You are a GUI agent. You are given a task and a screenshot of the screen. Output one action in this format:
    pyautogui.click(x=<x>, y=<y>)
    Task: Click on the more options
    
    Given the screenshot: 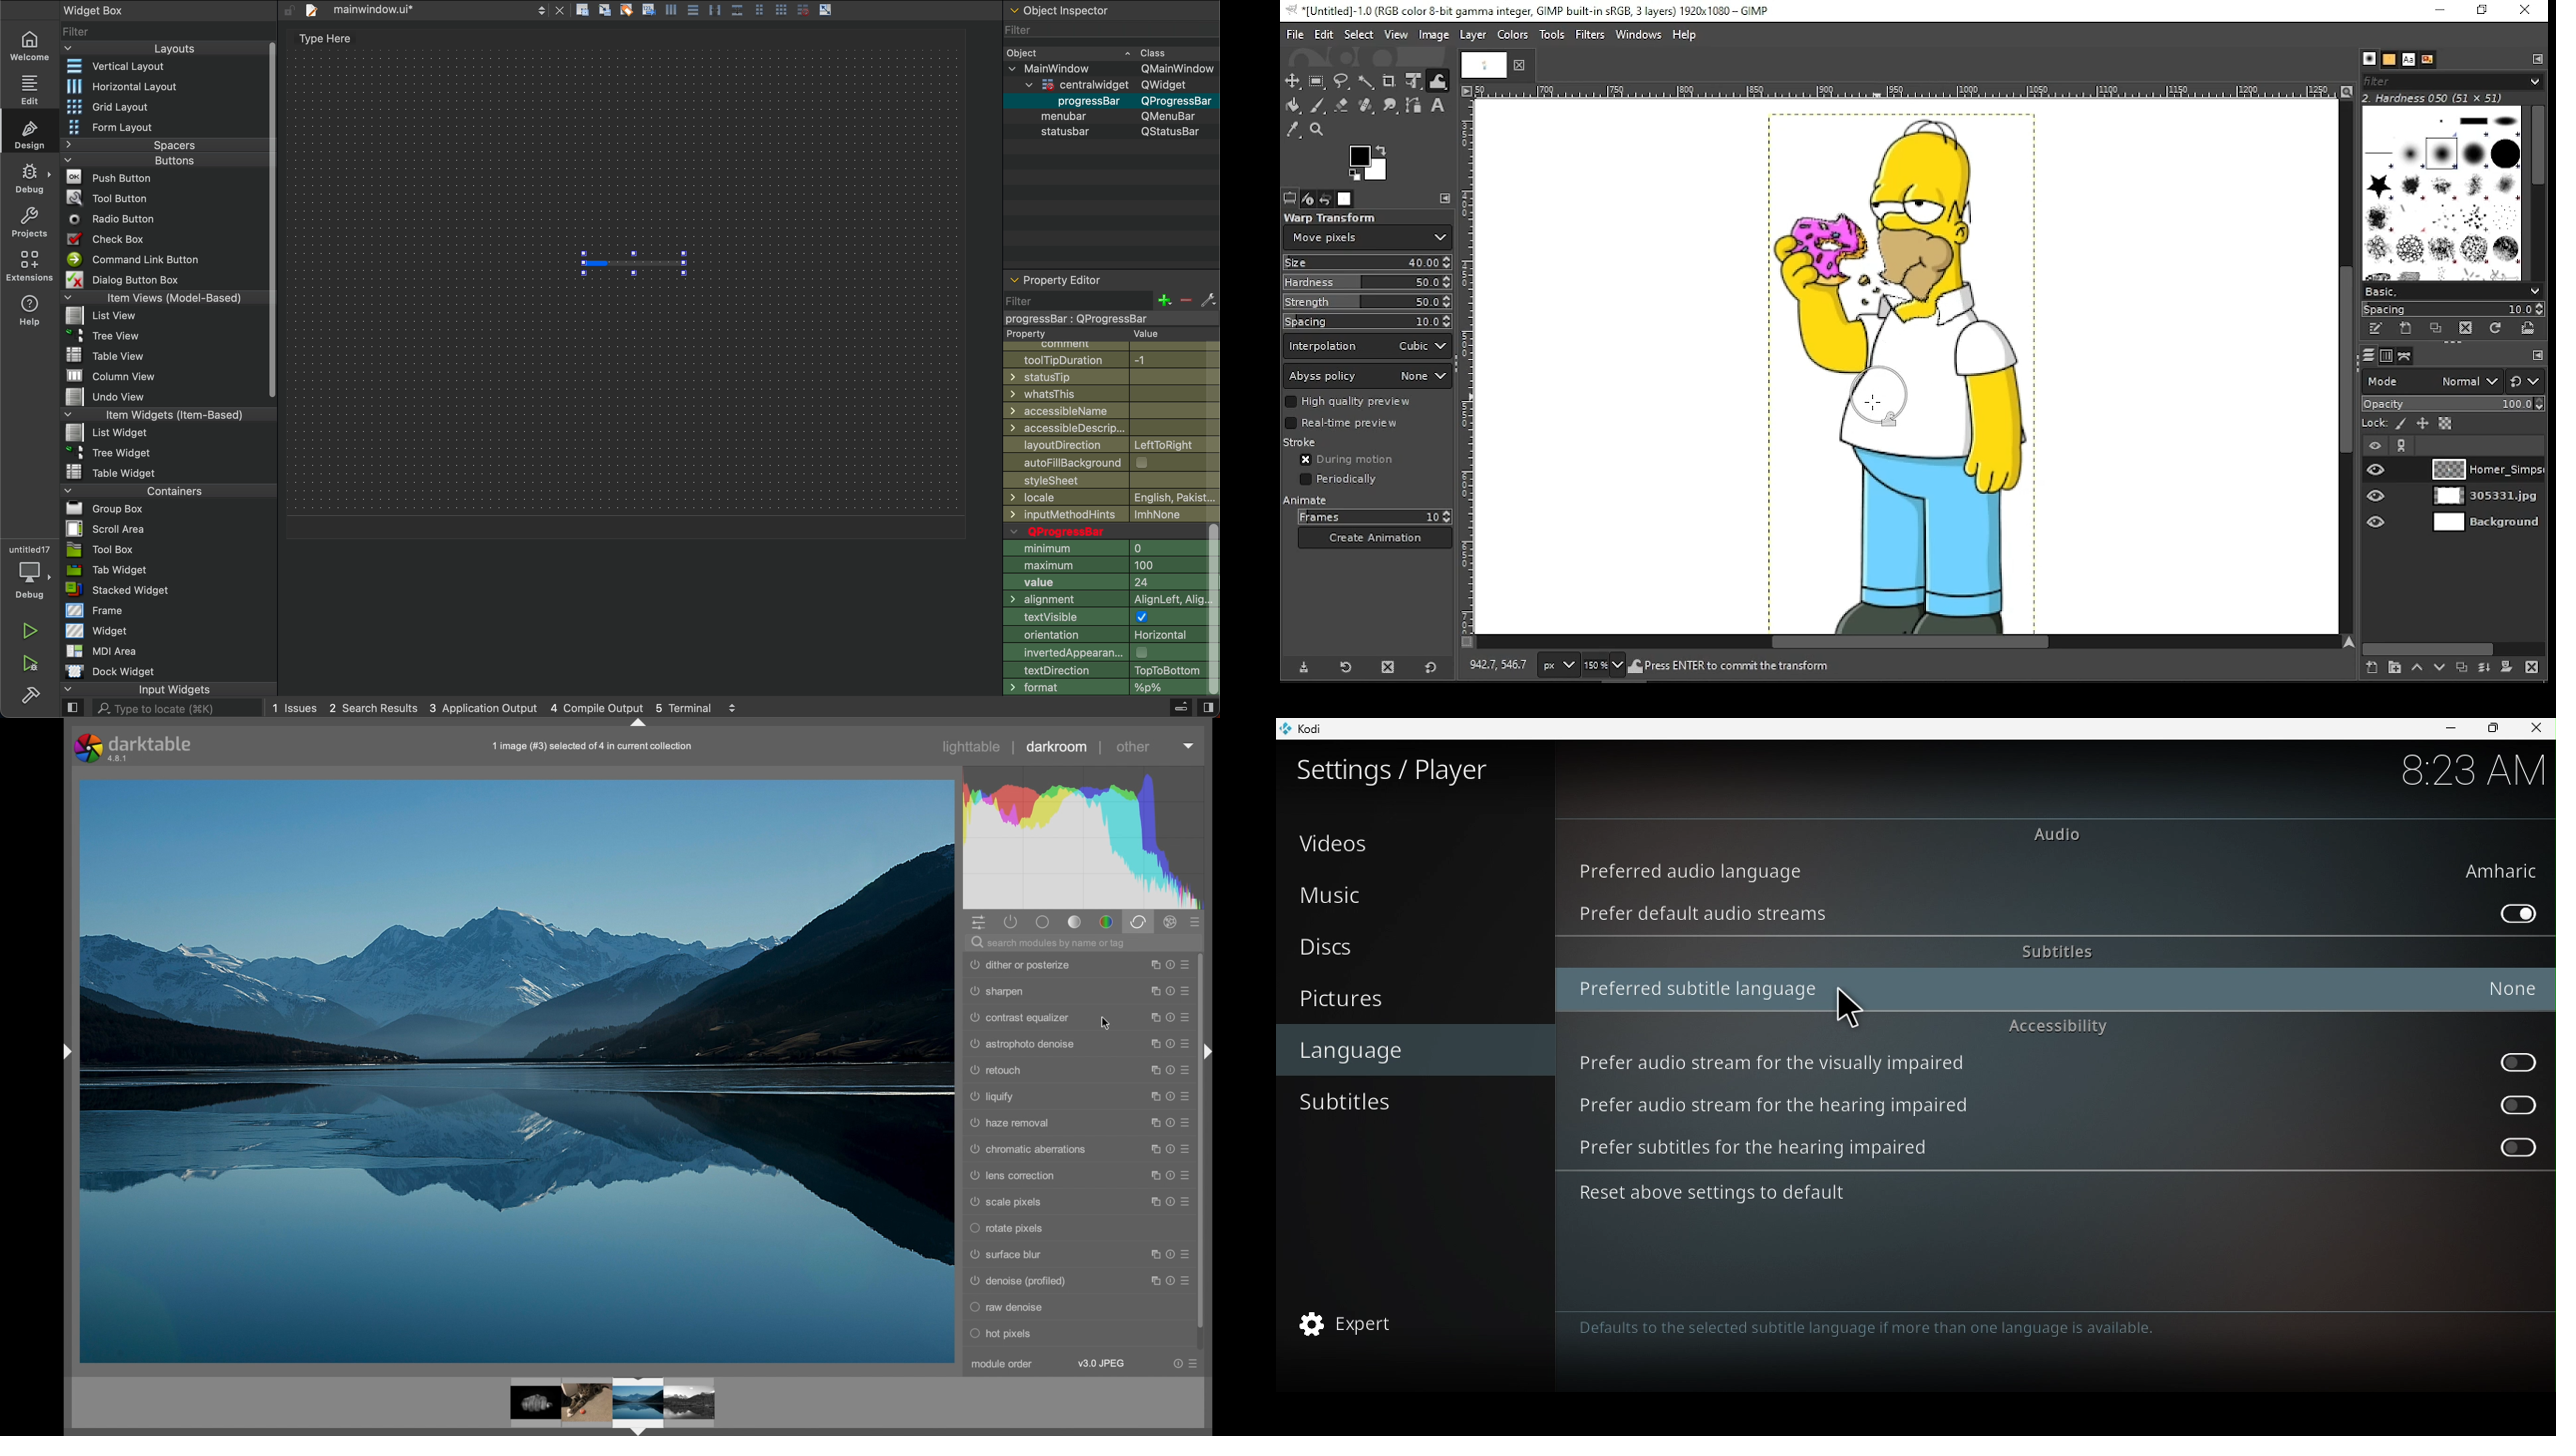 What is the action you would take?
    pyautogui.click(x=1169, y=964)
    